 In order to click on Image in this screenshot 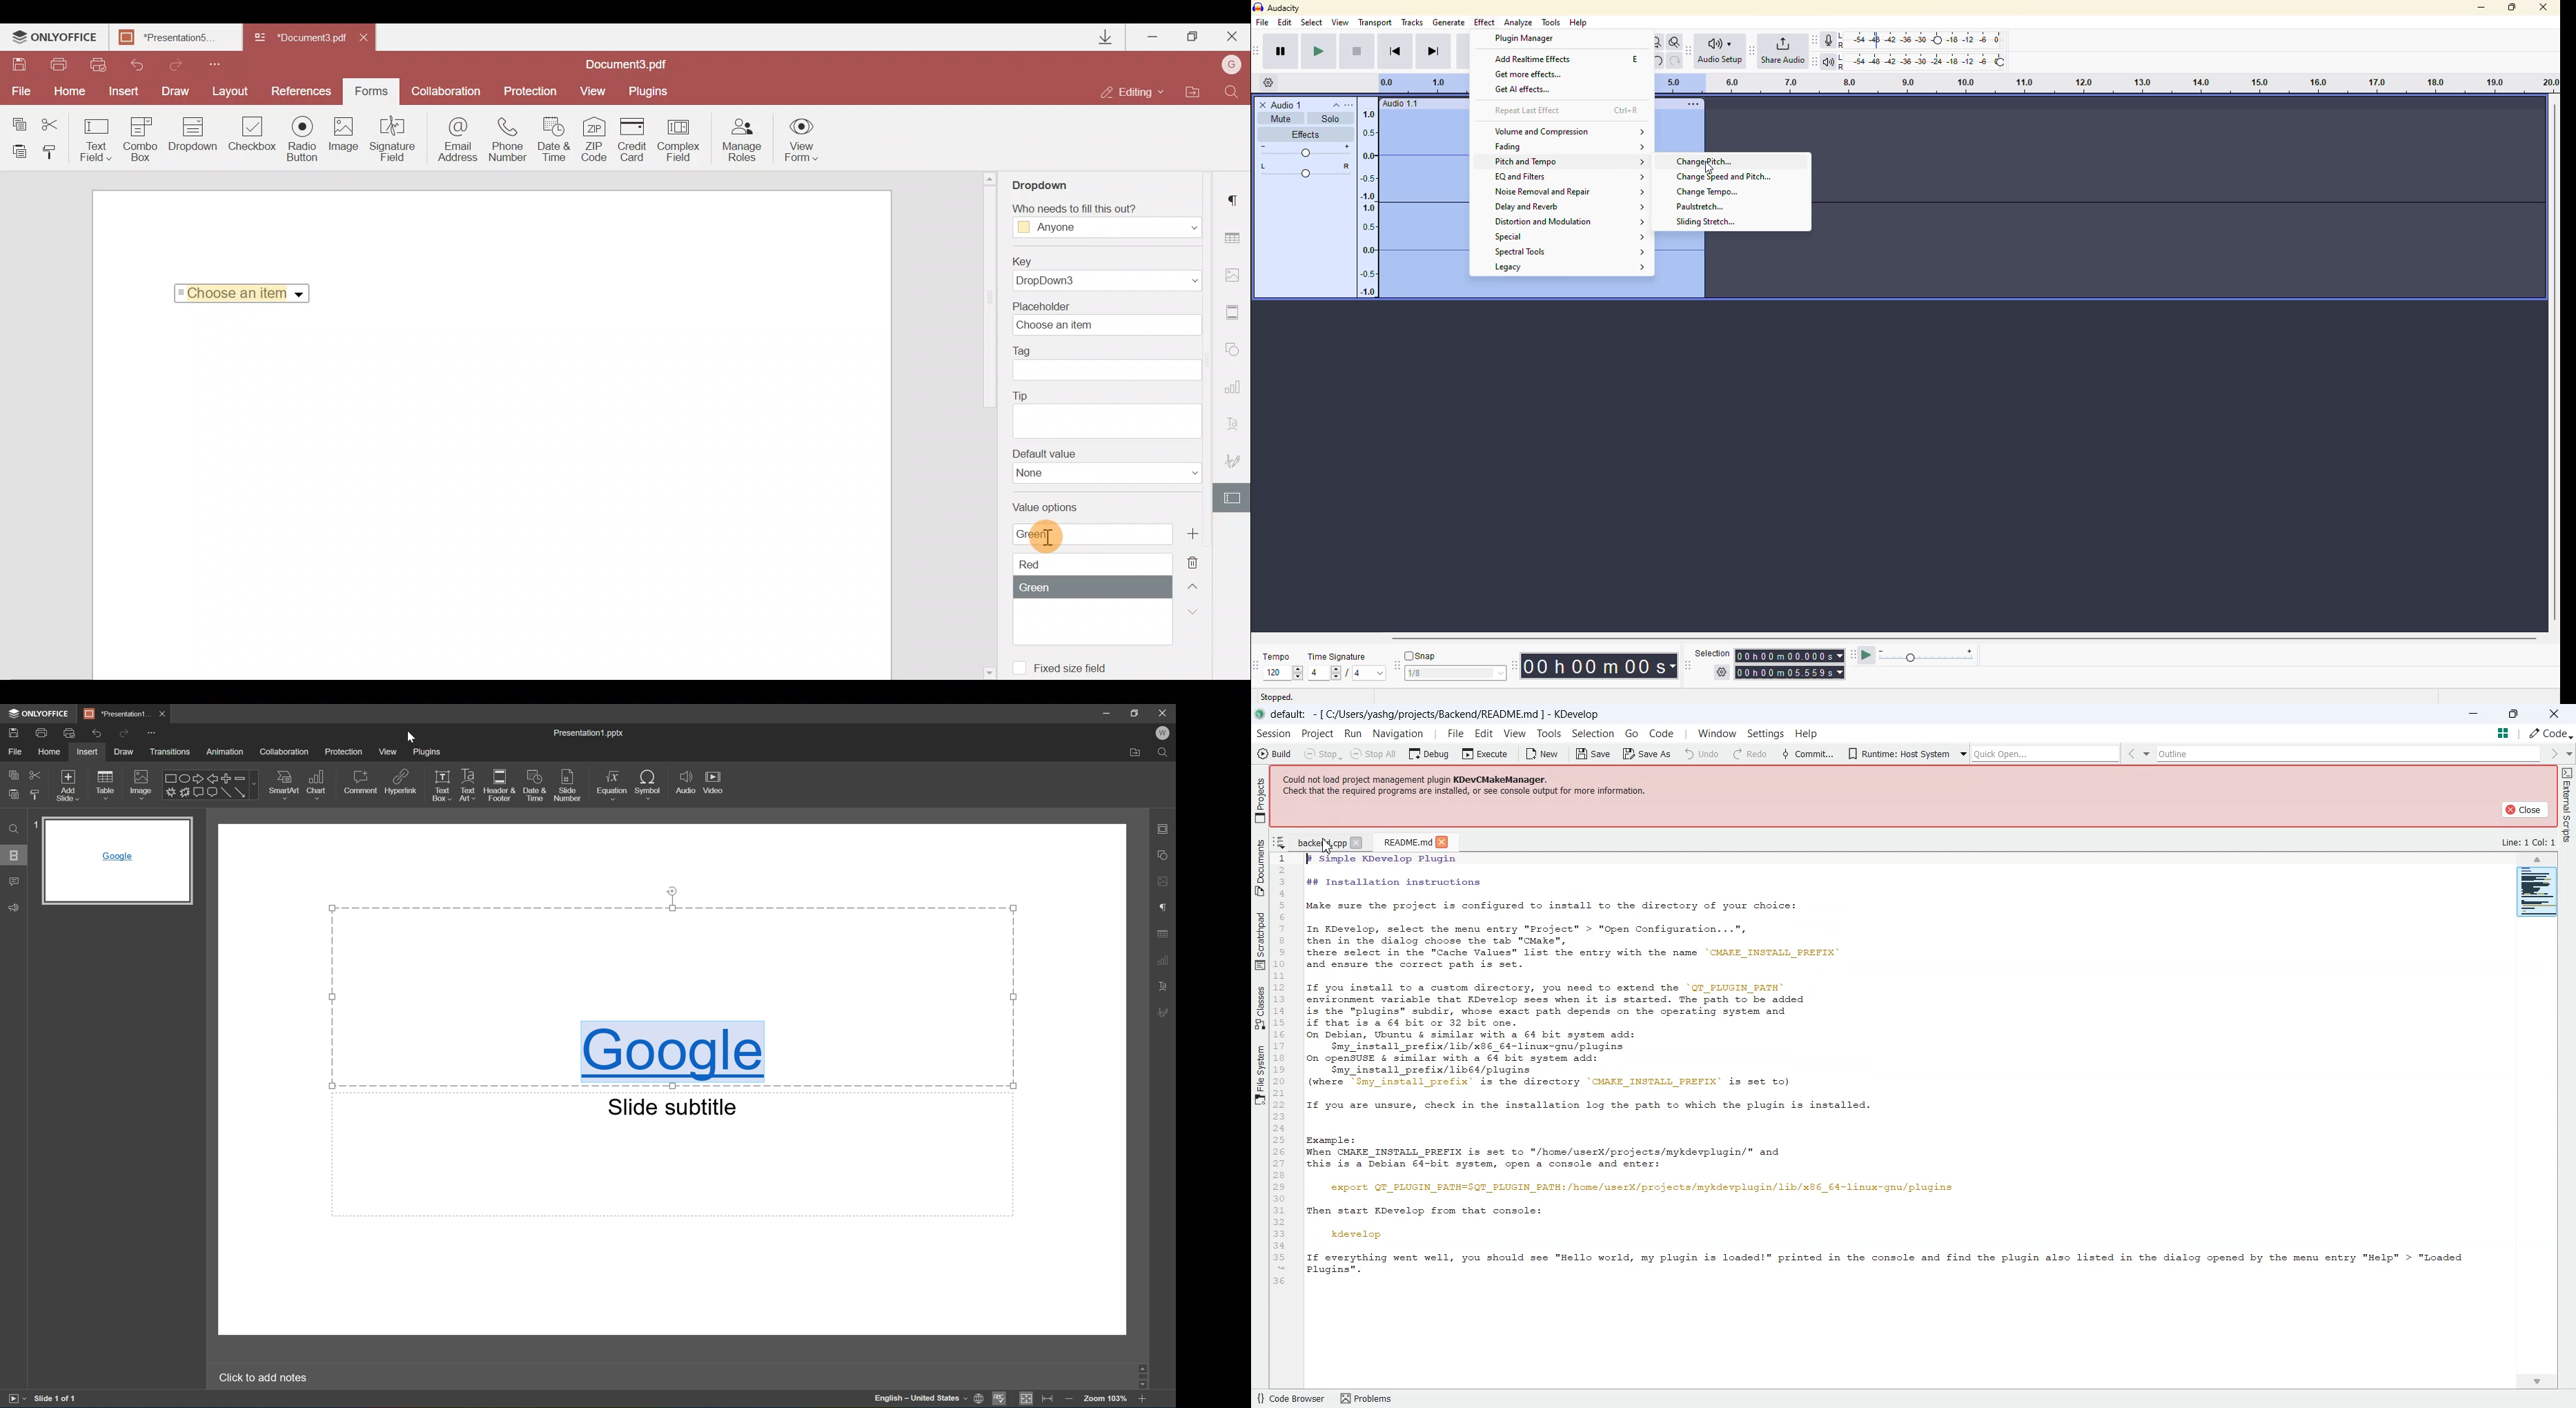, I will do `click(142, 785)`.